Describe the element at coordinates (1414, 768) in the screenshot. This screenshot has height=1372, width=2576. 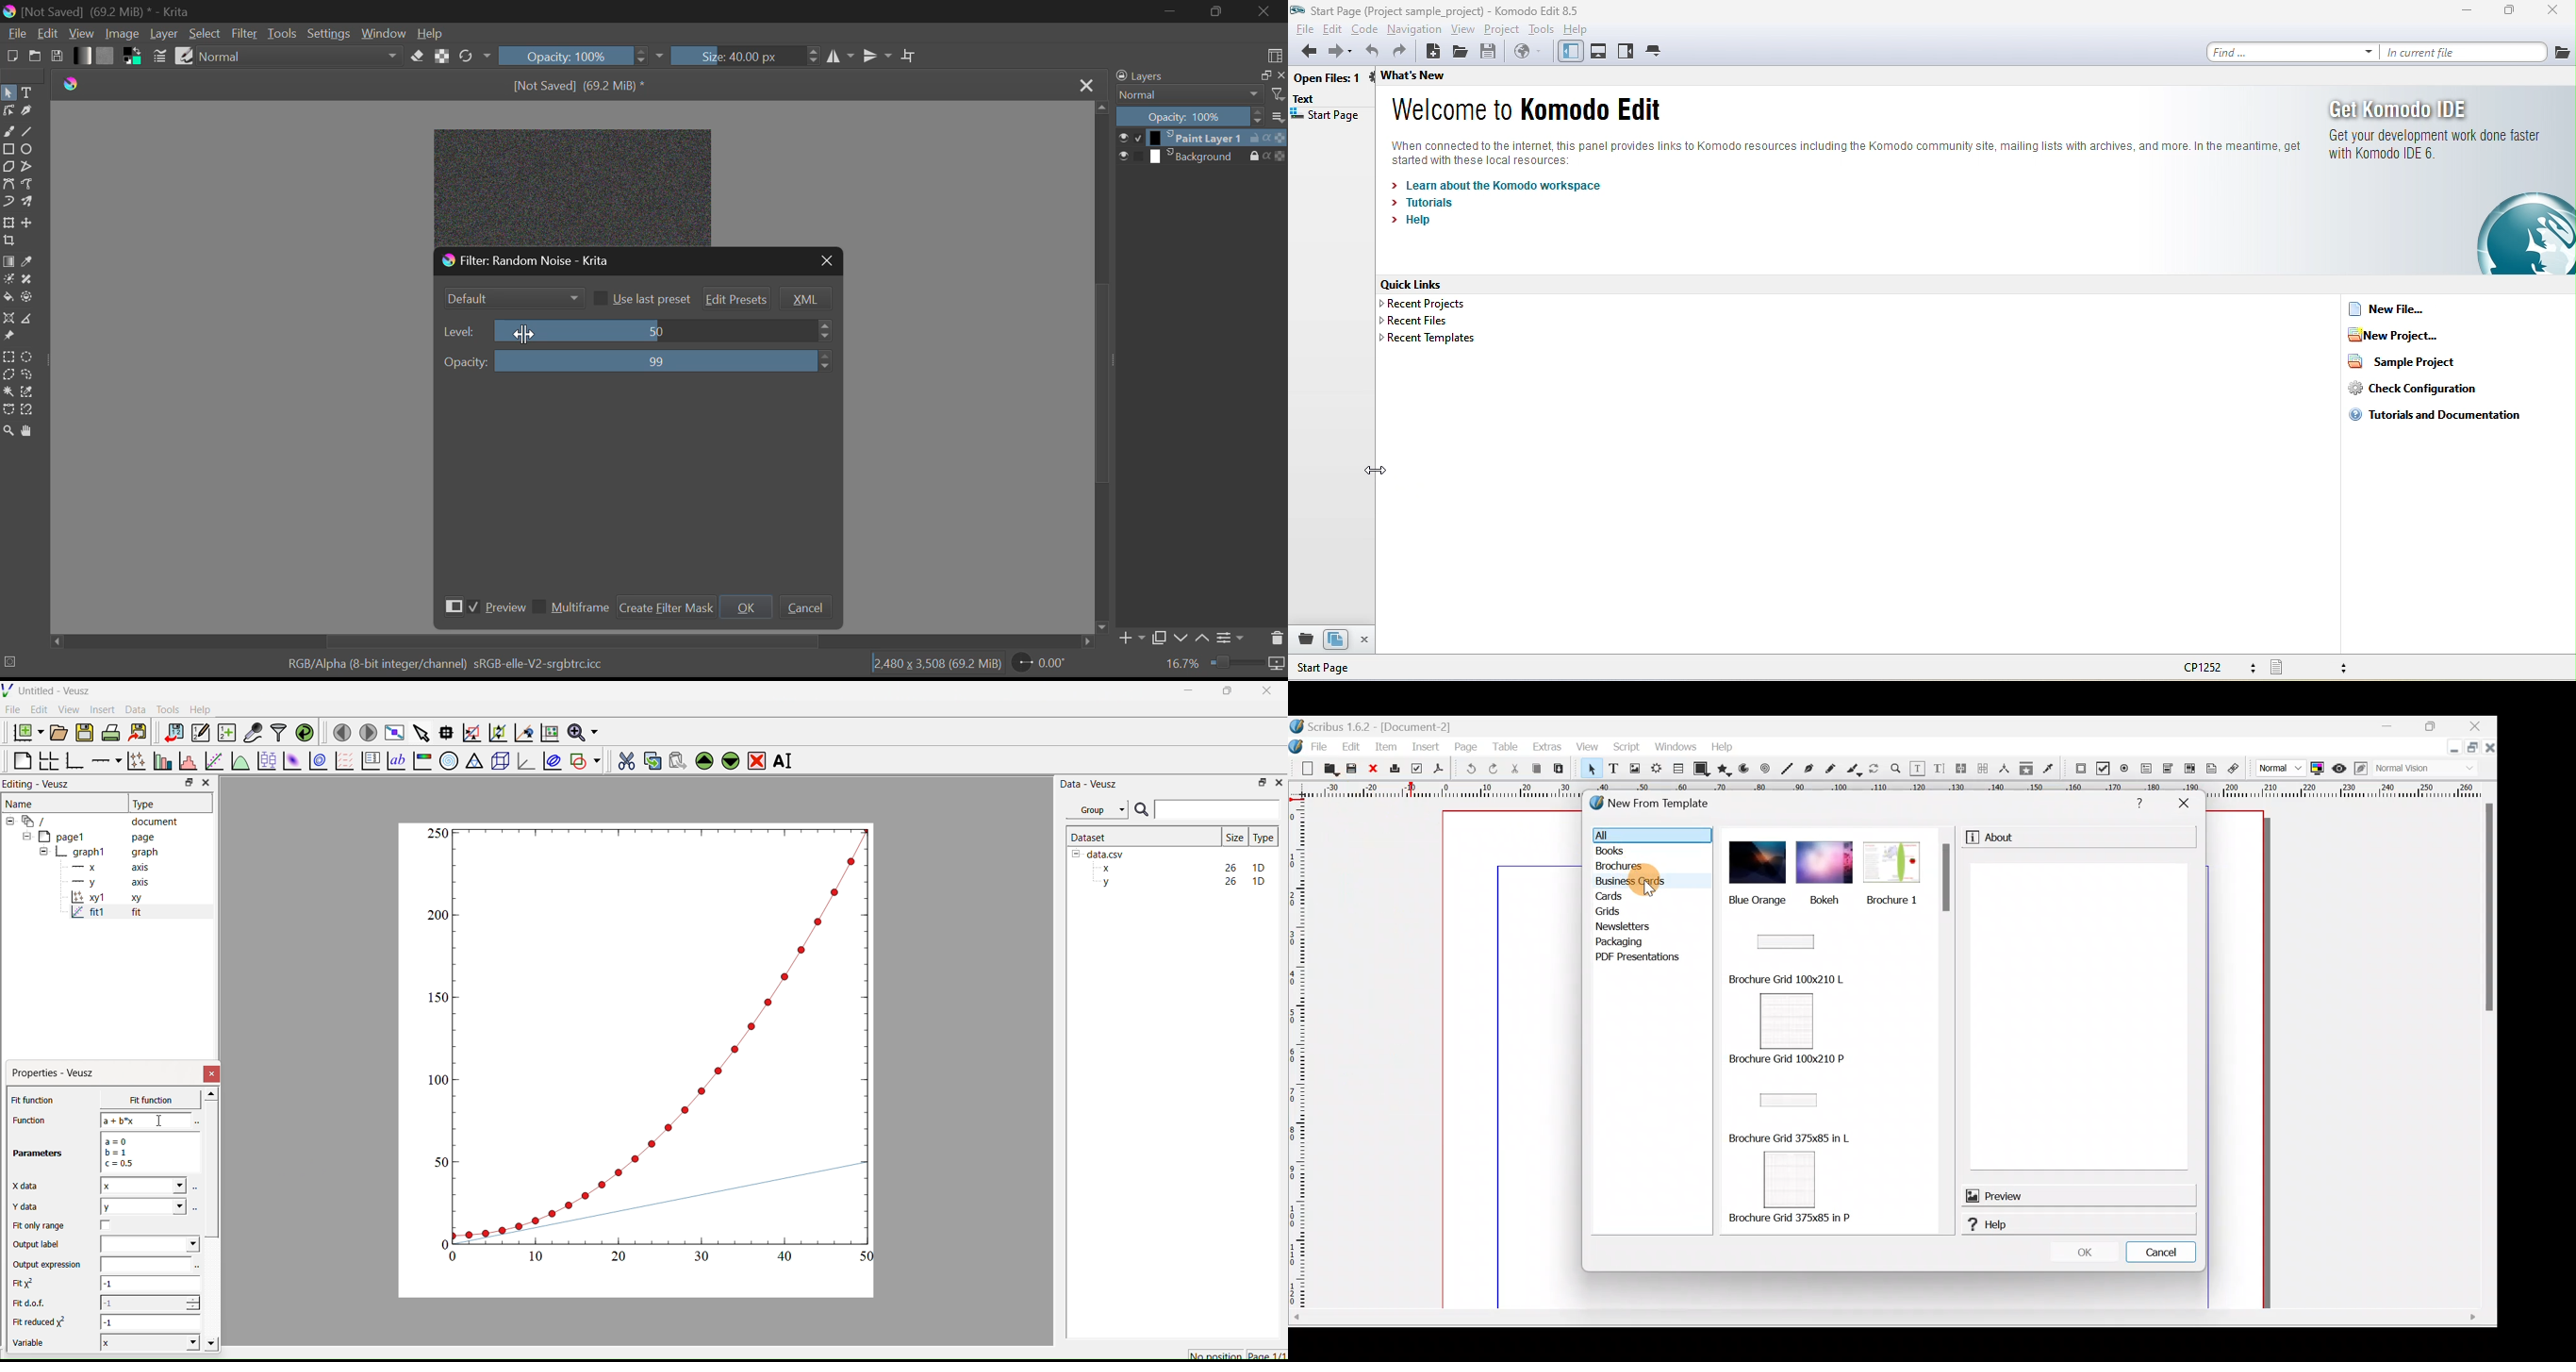
I see `Preflight verifier` at that location.